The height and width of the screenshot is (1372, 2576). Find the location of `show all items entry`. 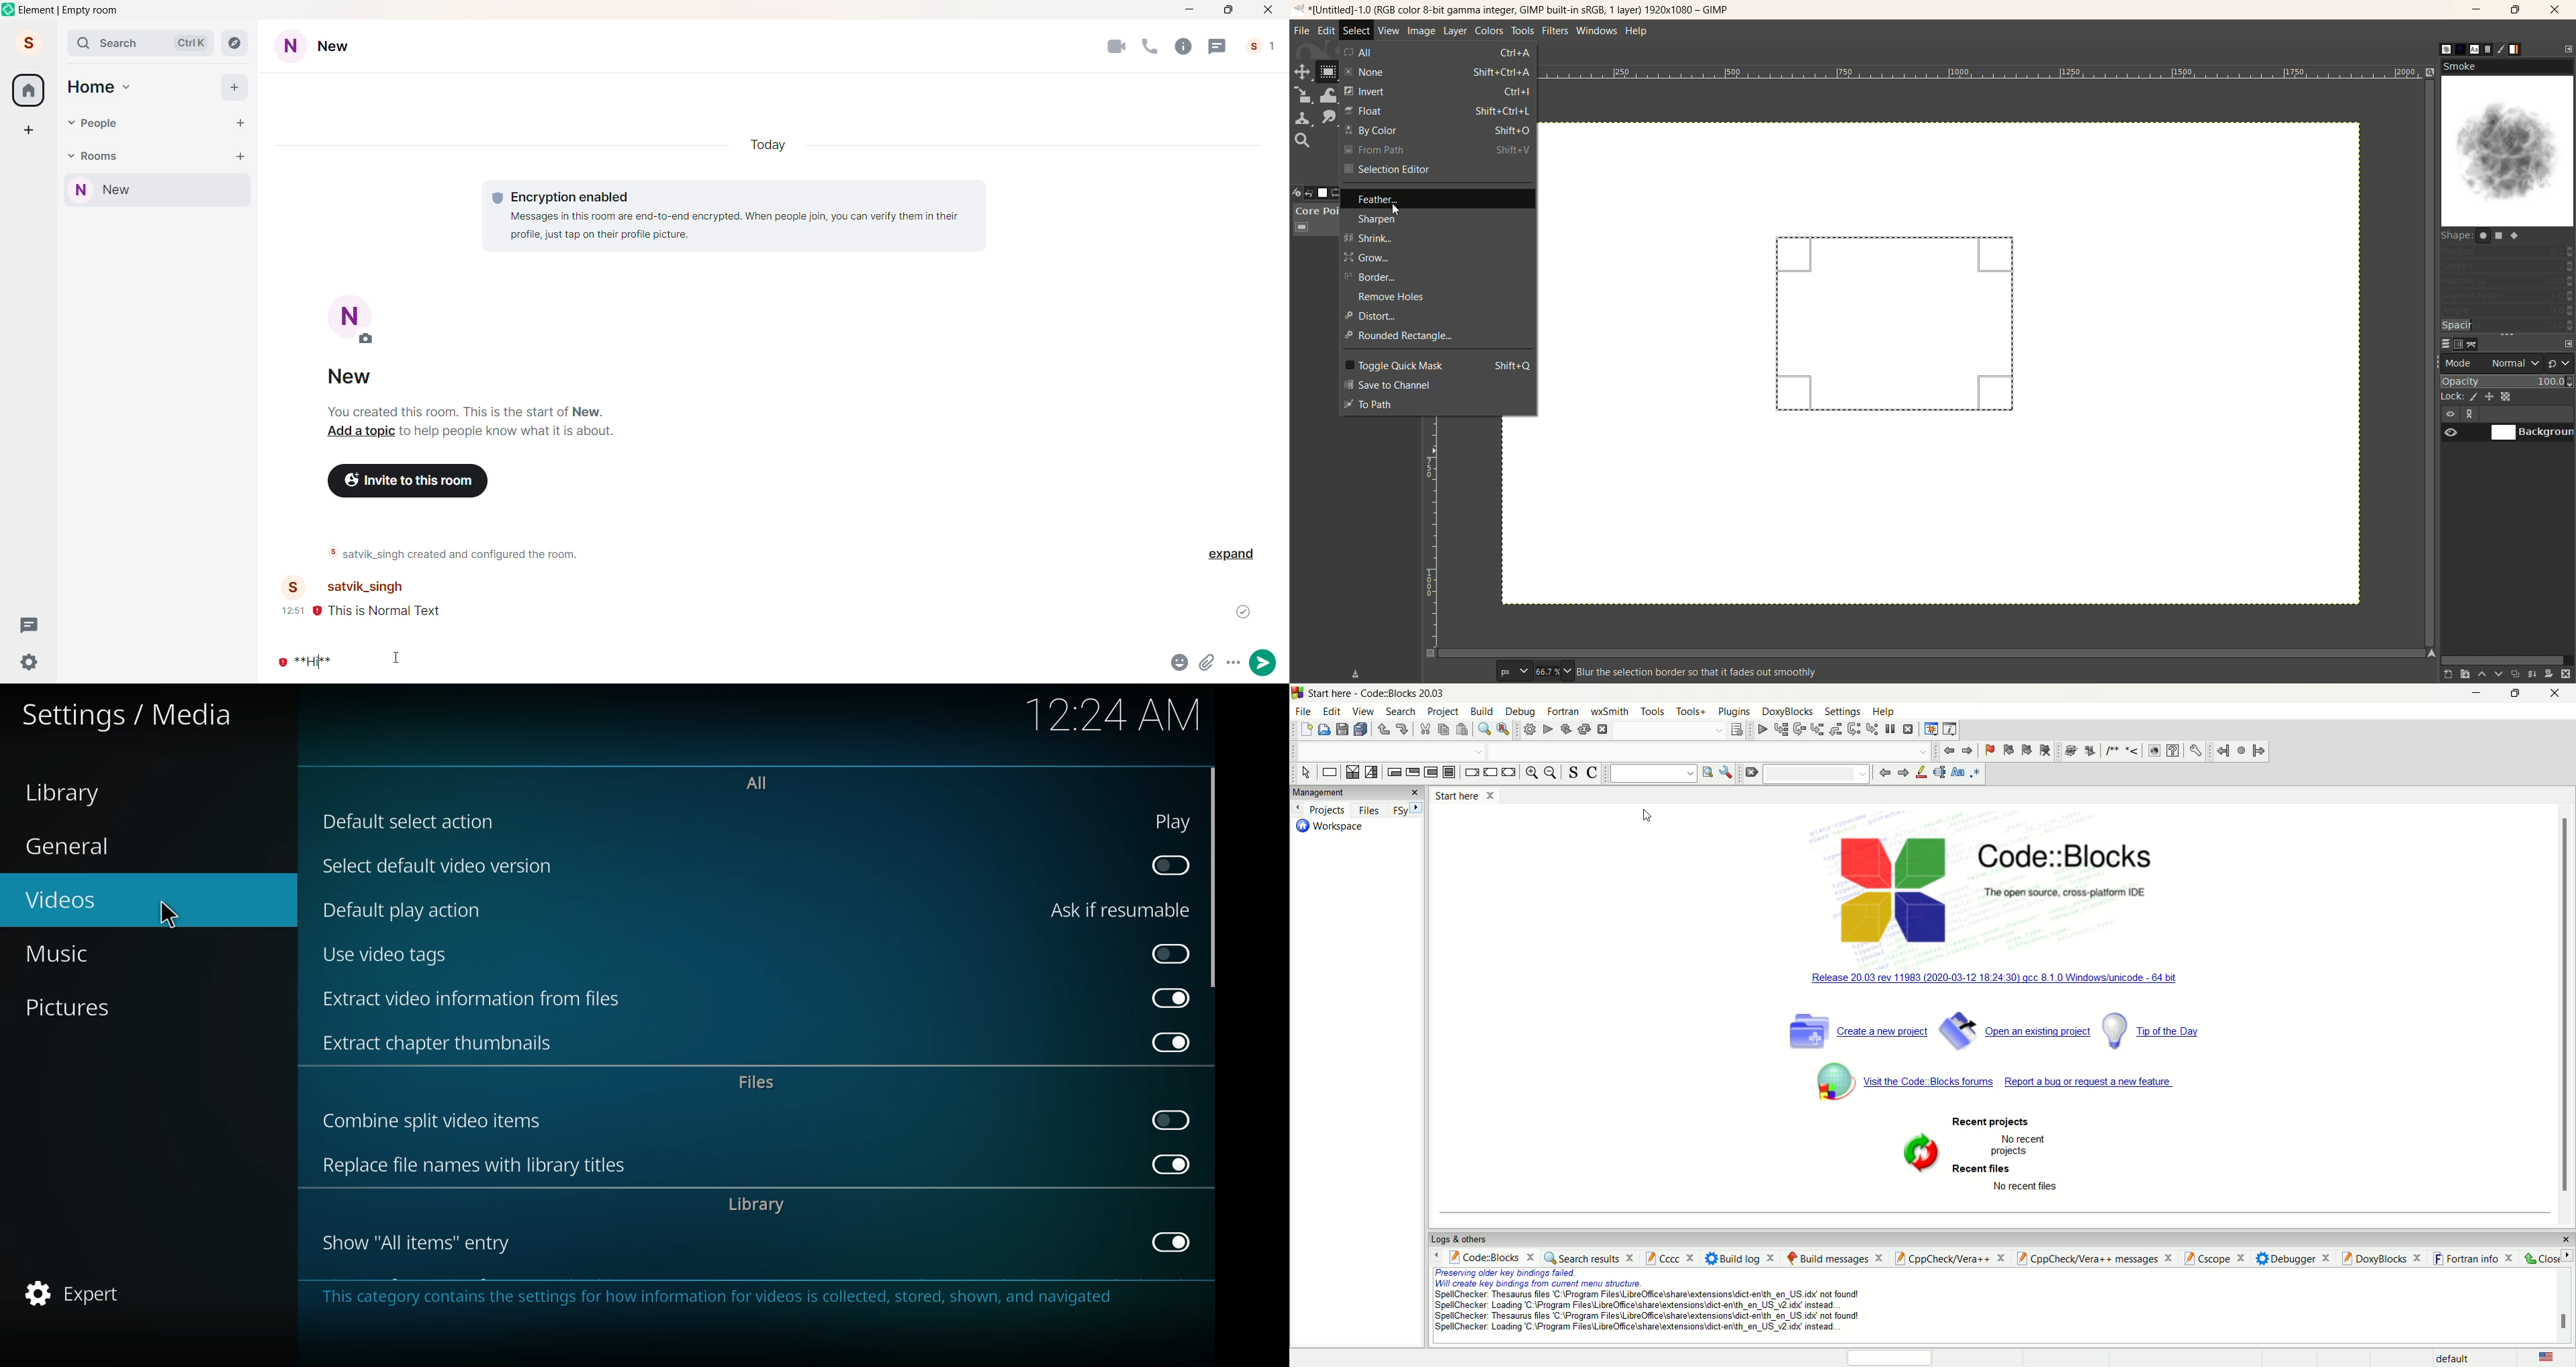

show all items entry is located at coordinates (416, 1244).